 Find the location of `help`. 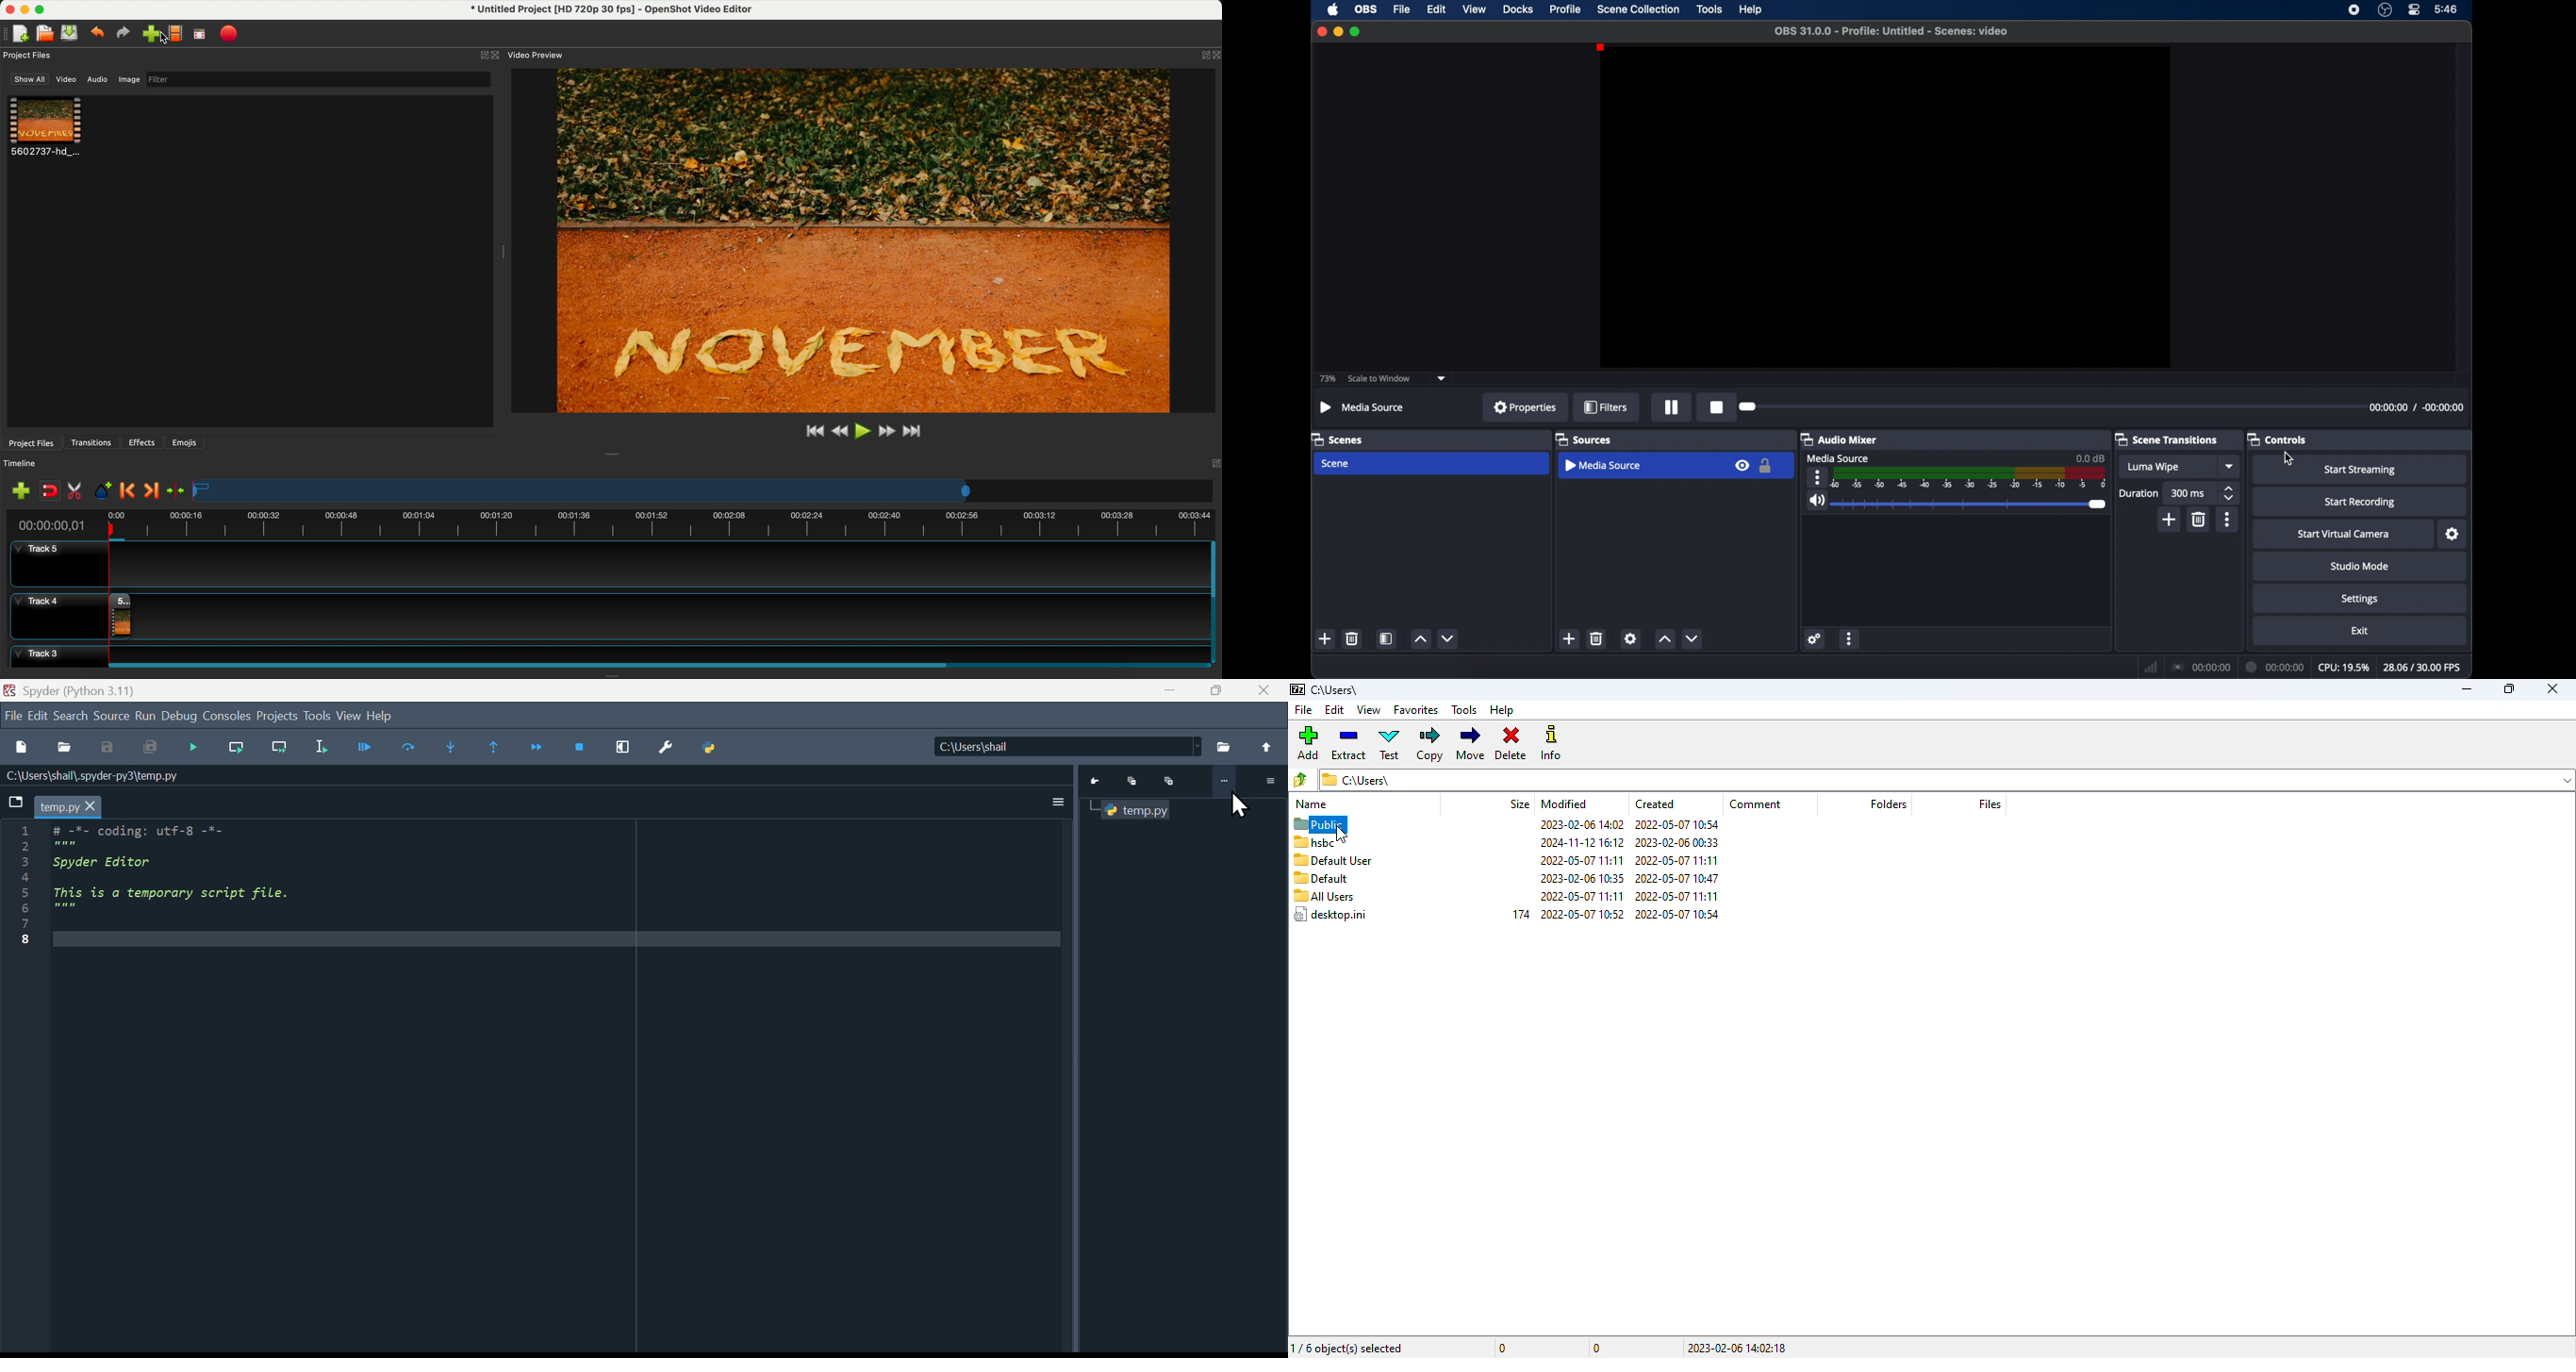

help is located at coordinates (1752, 9).